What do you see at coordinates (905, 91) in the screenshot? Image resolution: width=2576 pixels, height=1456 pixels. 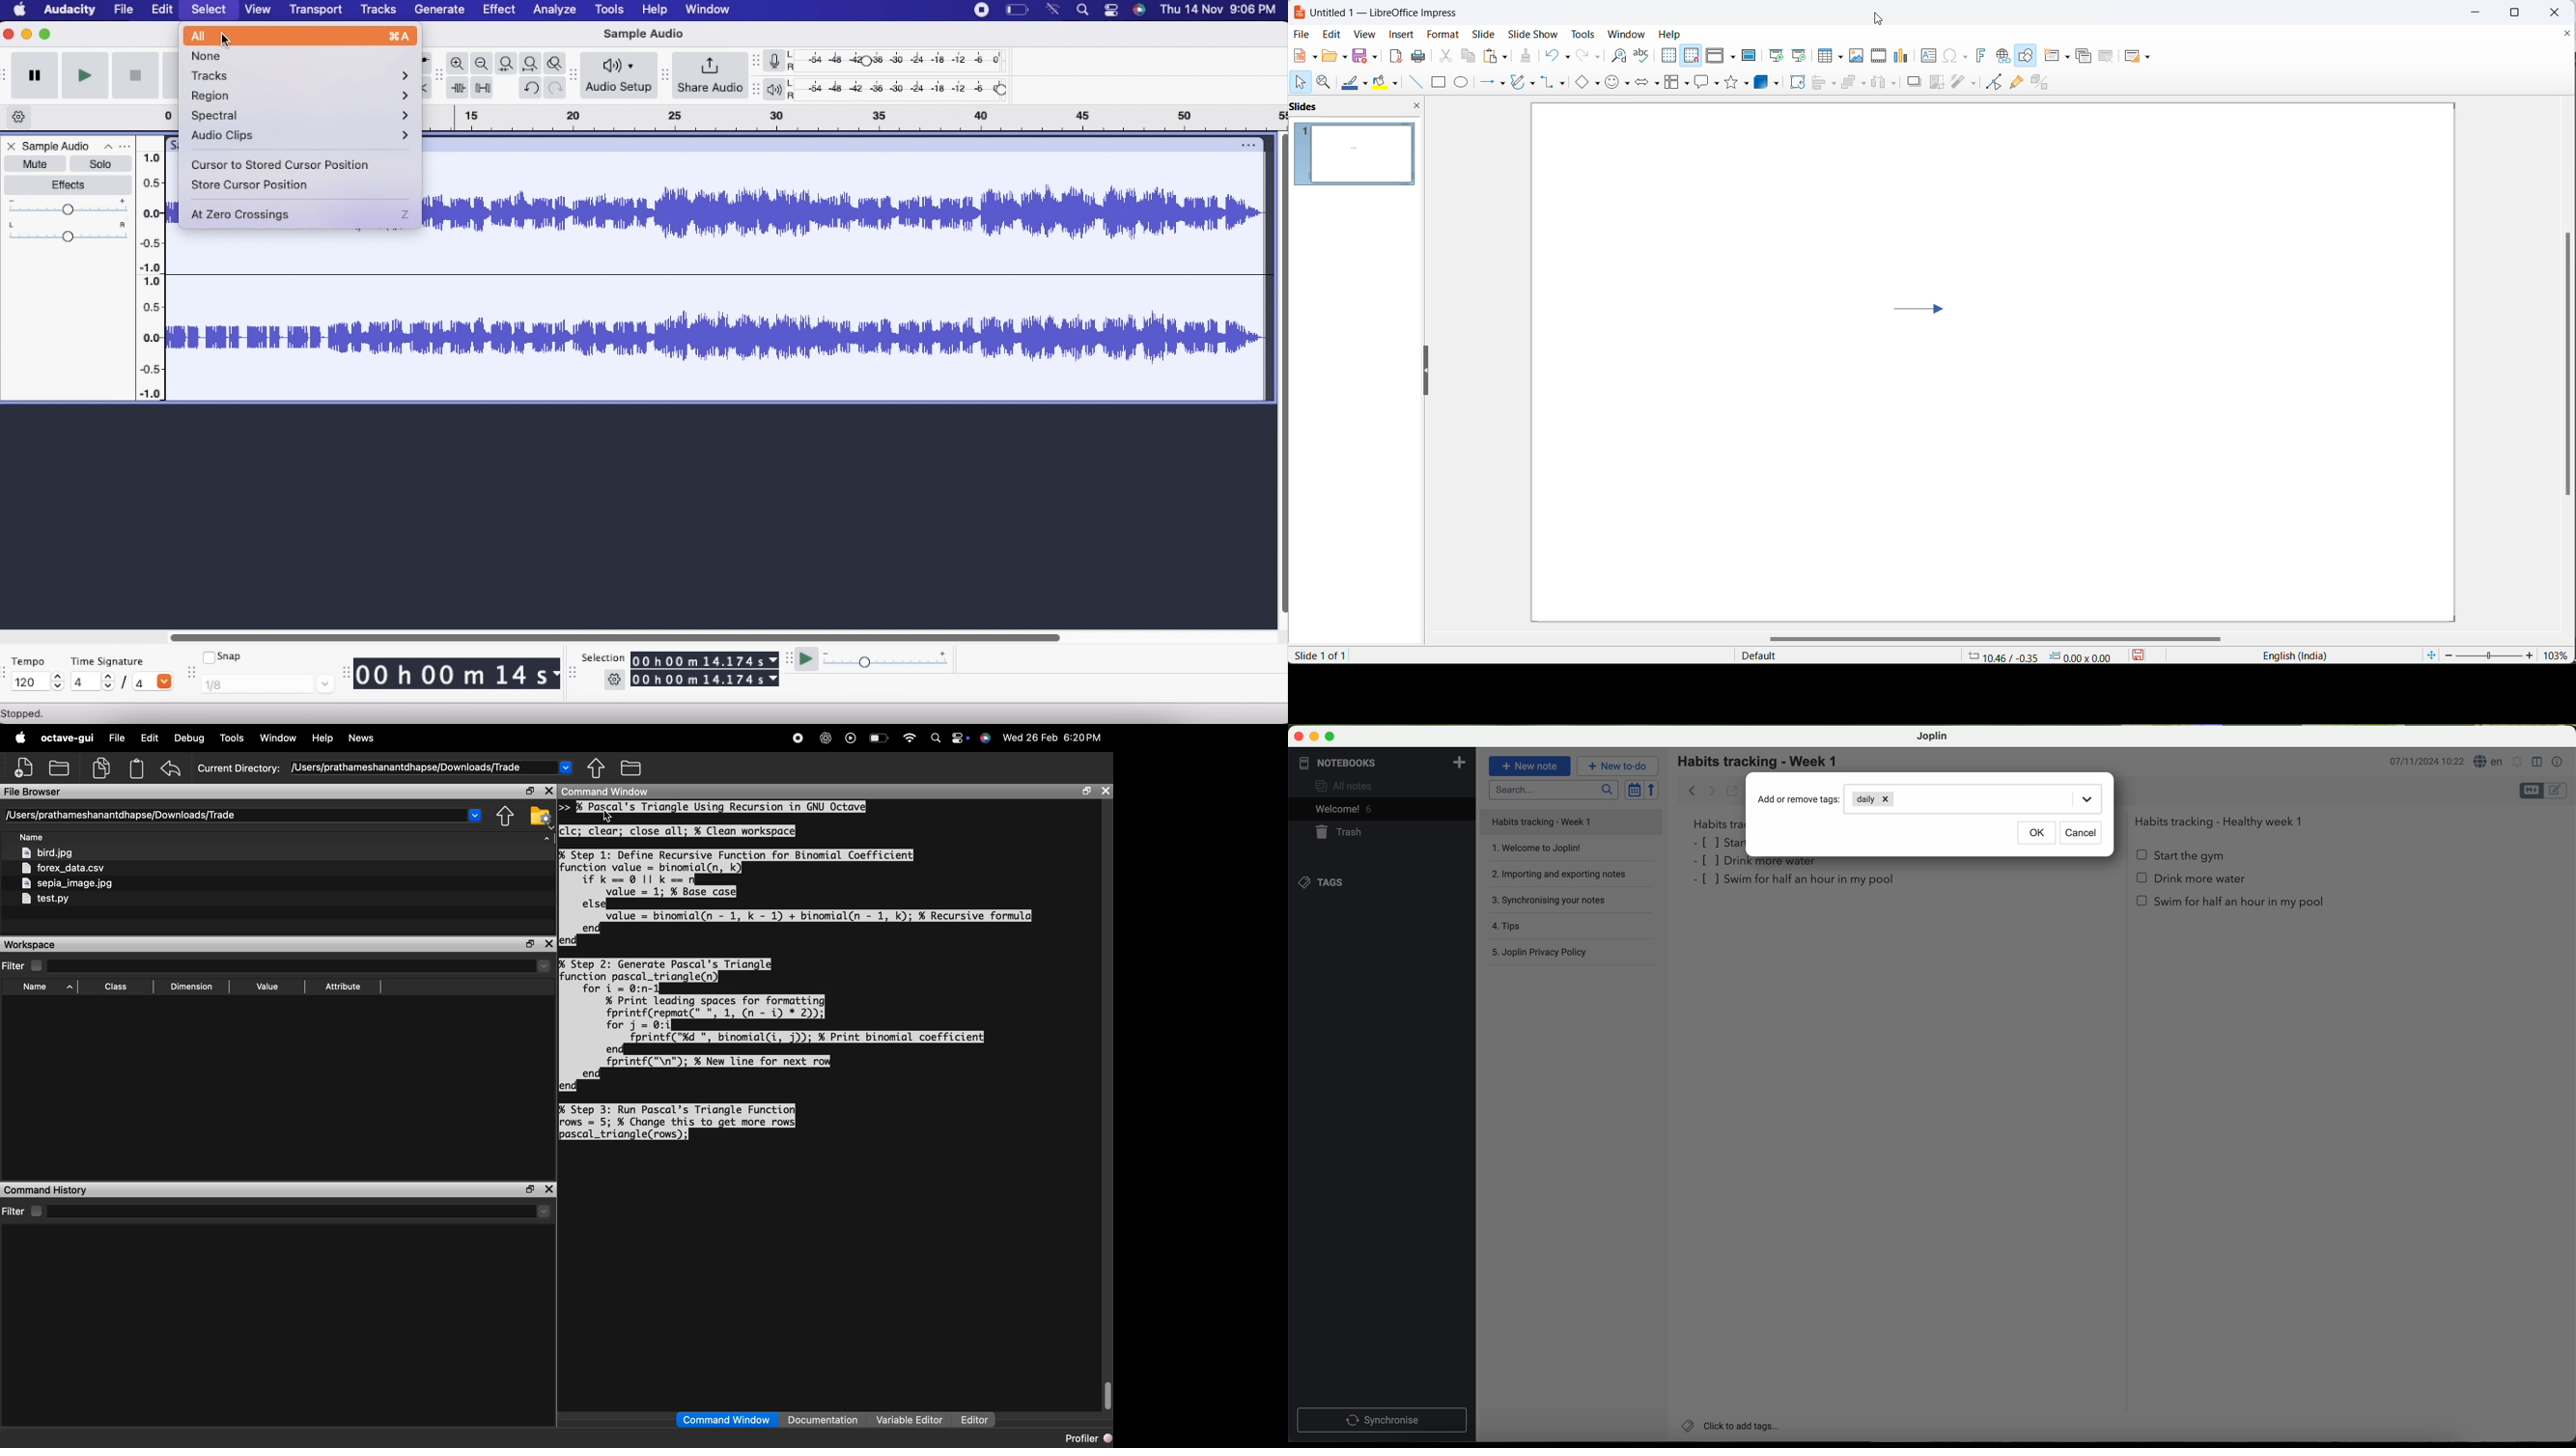 I see `Playback level` at bounding box center [905, 91].